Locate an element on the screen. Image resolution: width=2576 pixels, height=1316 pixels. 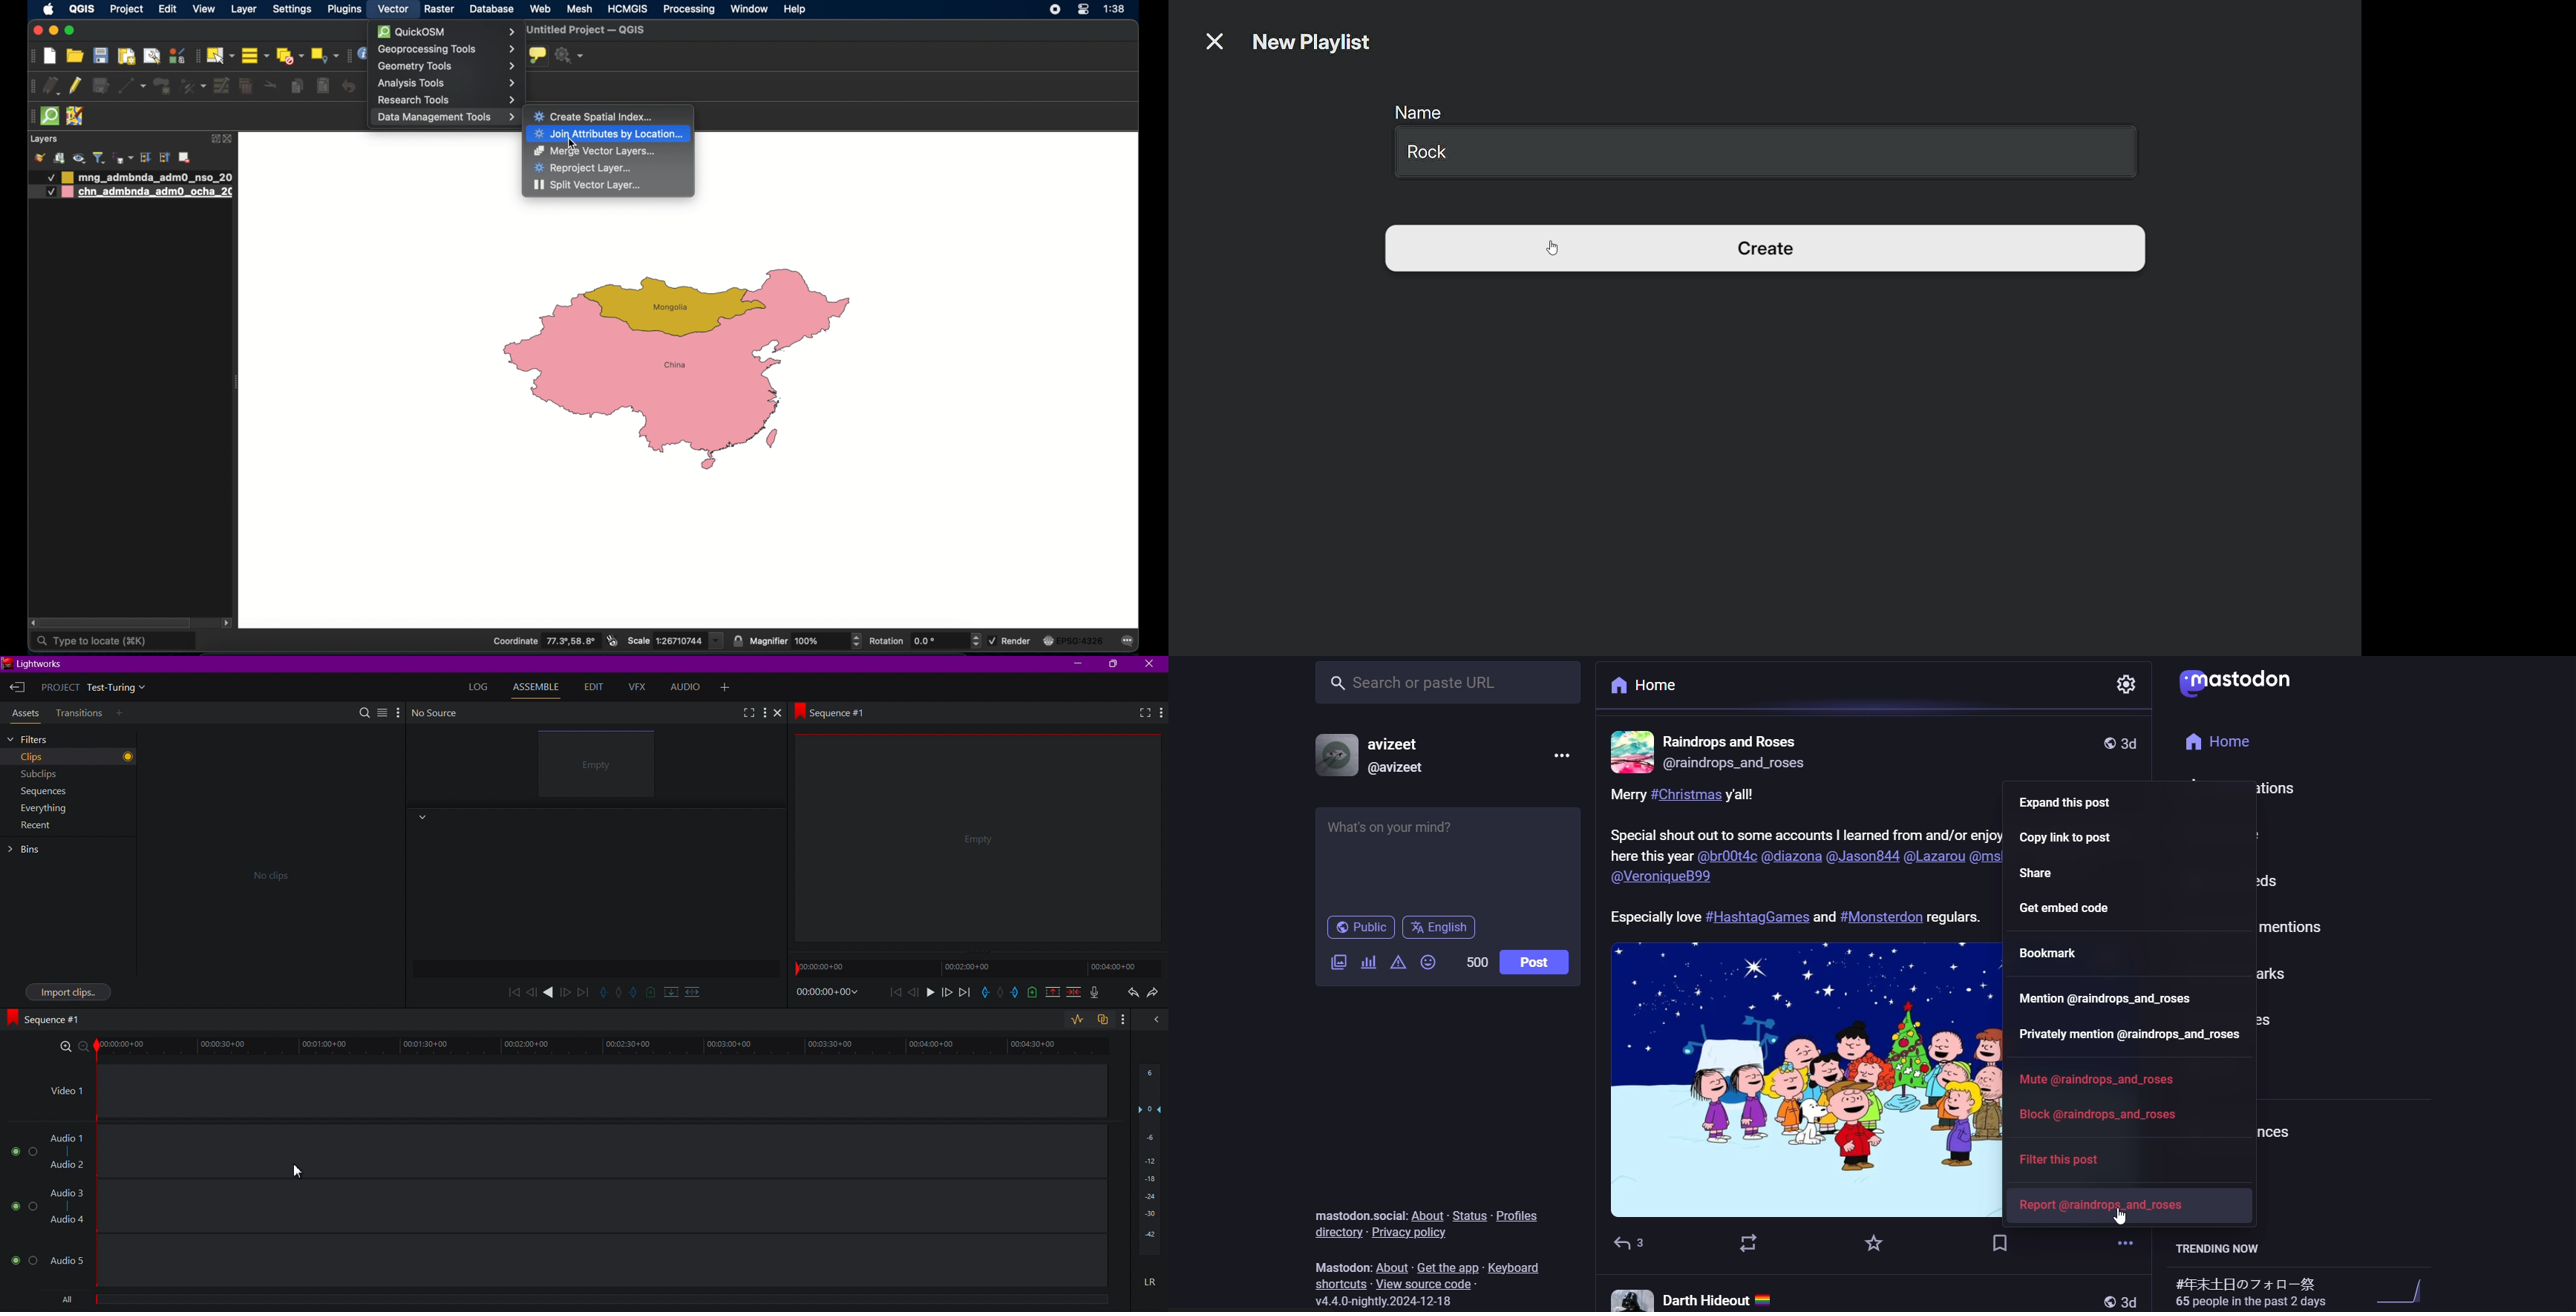
Audio Level is located at coordinates (1150, 1164).